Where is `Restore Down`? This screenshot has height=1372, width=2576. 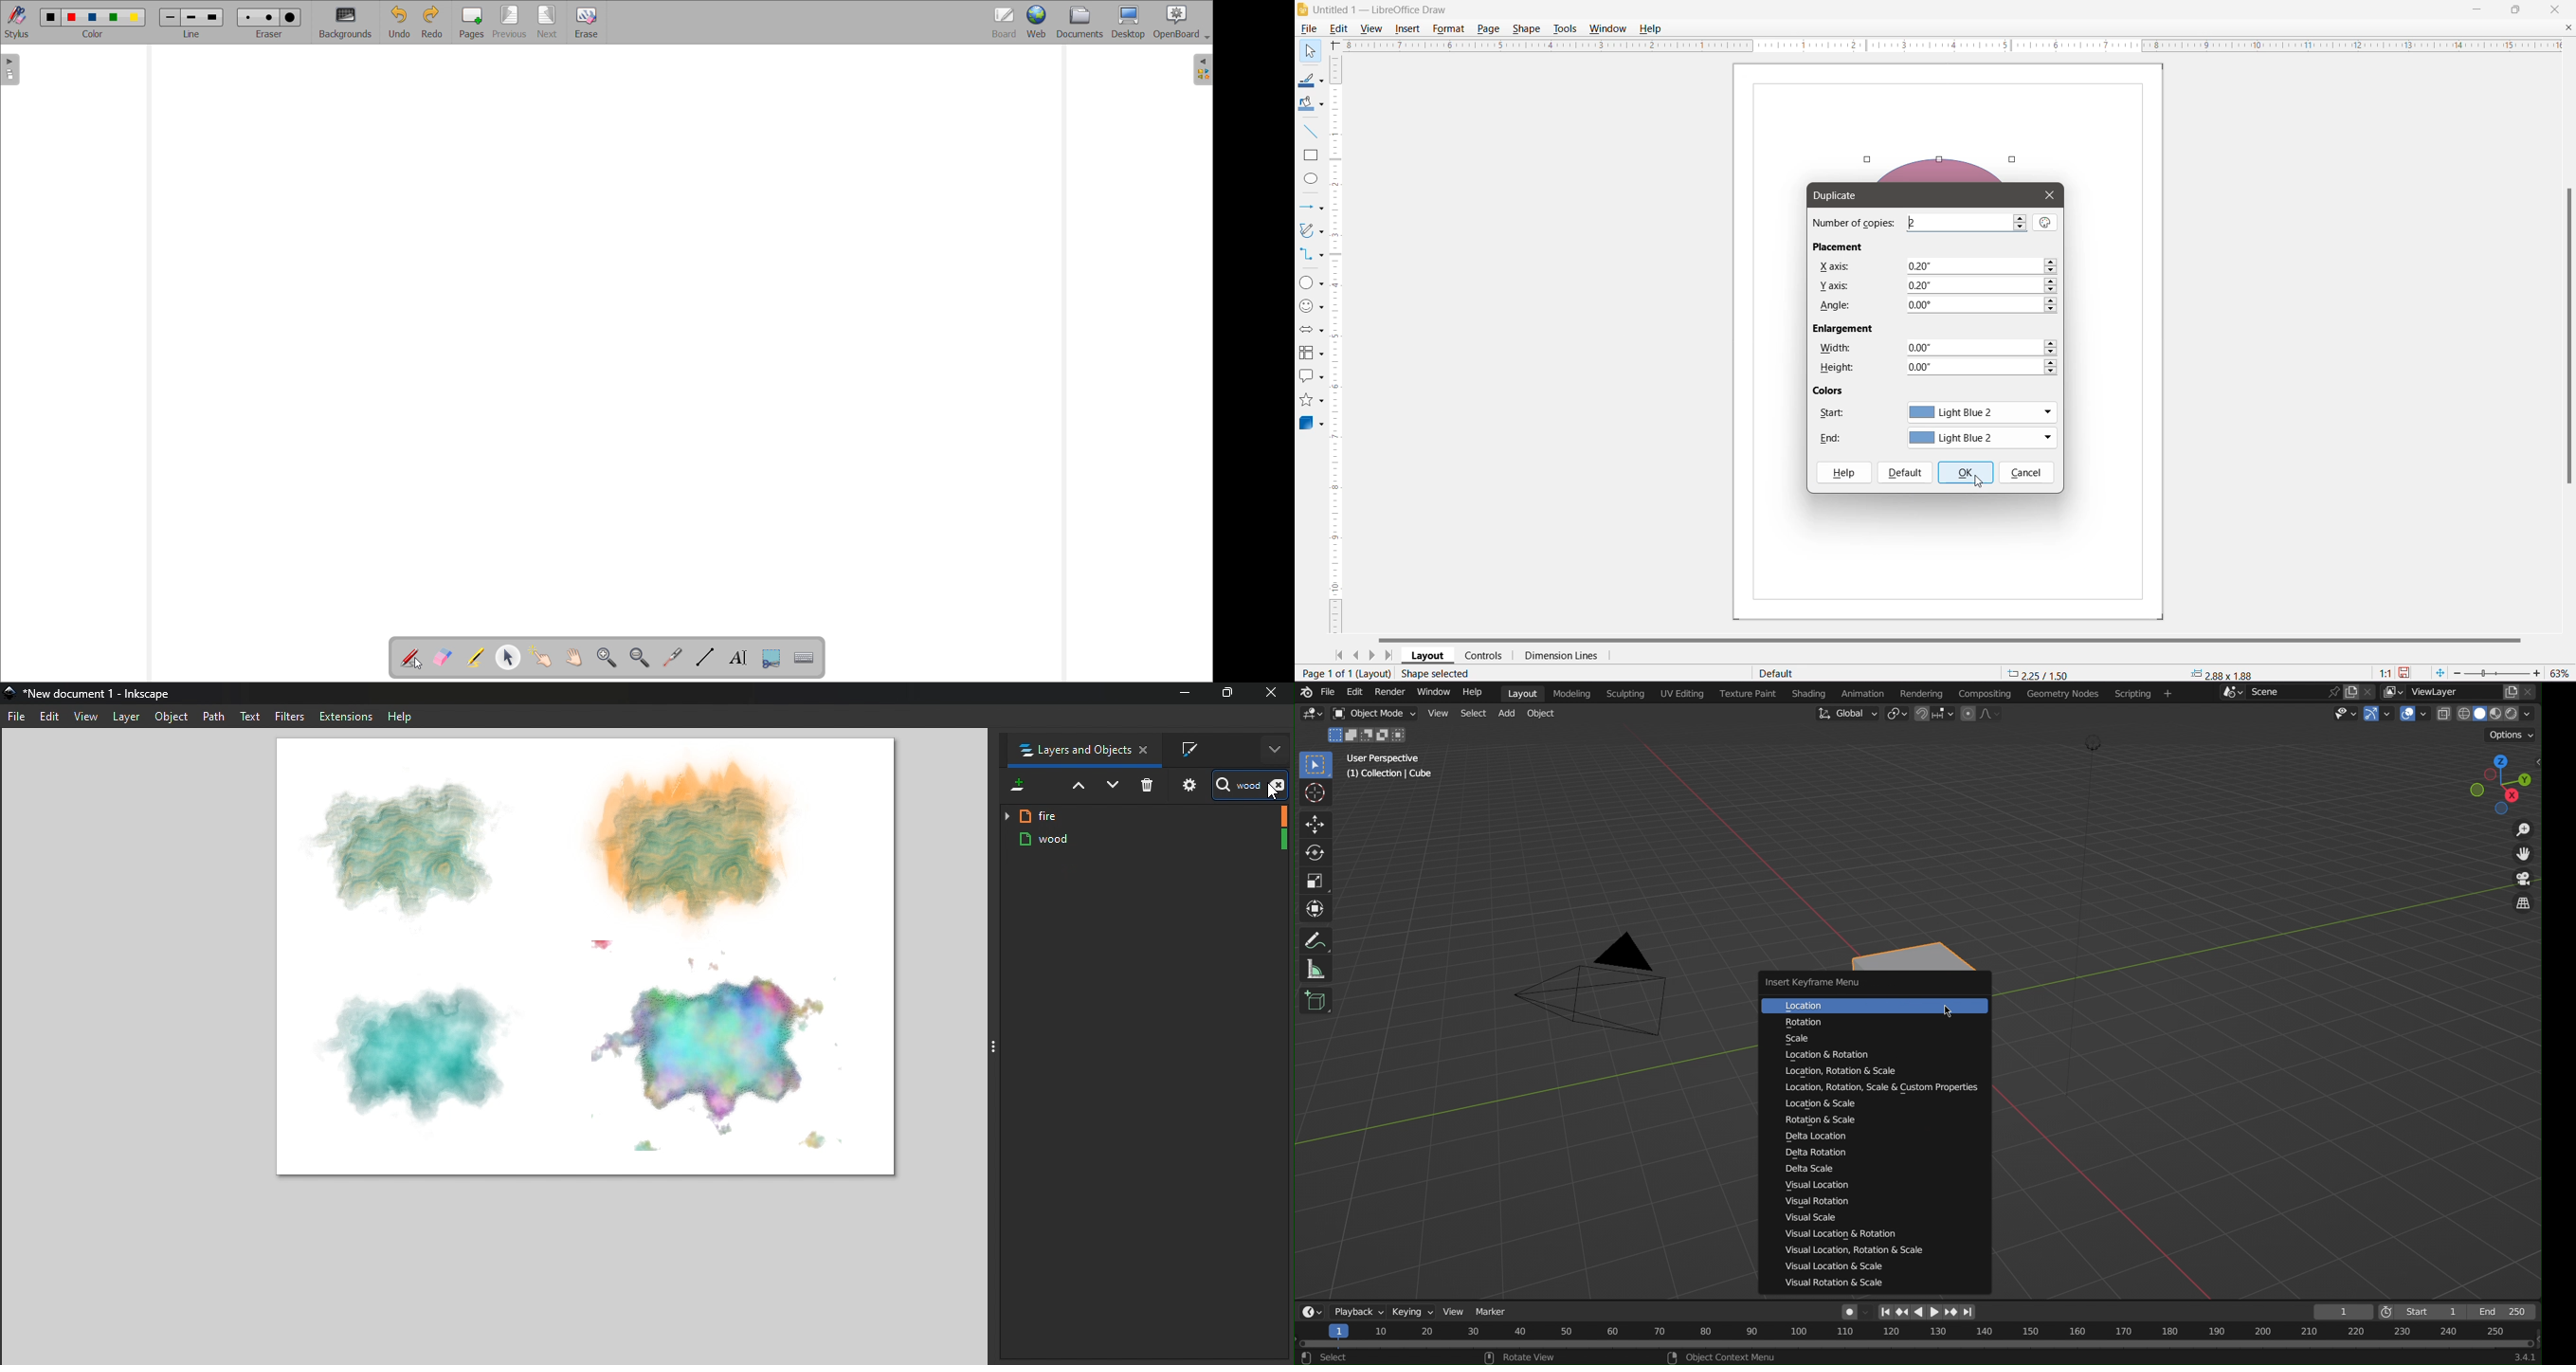 Restore Down is located at coordinates (2517, 10).